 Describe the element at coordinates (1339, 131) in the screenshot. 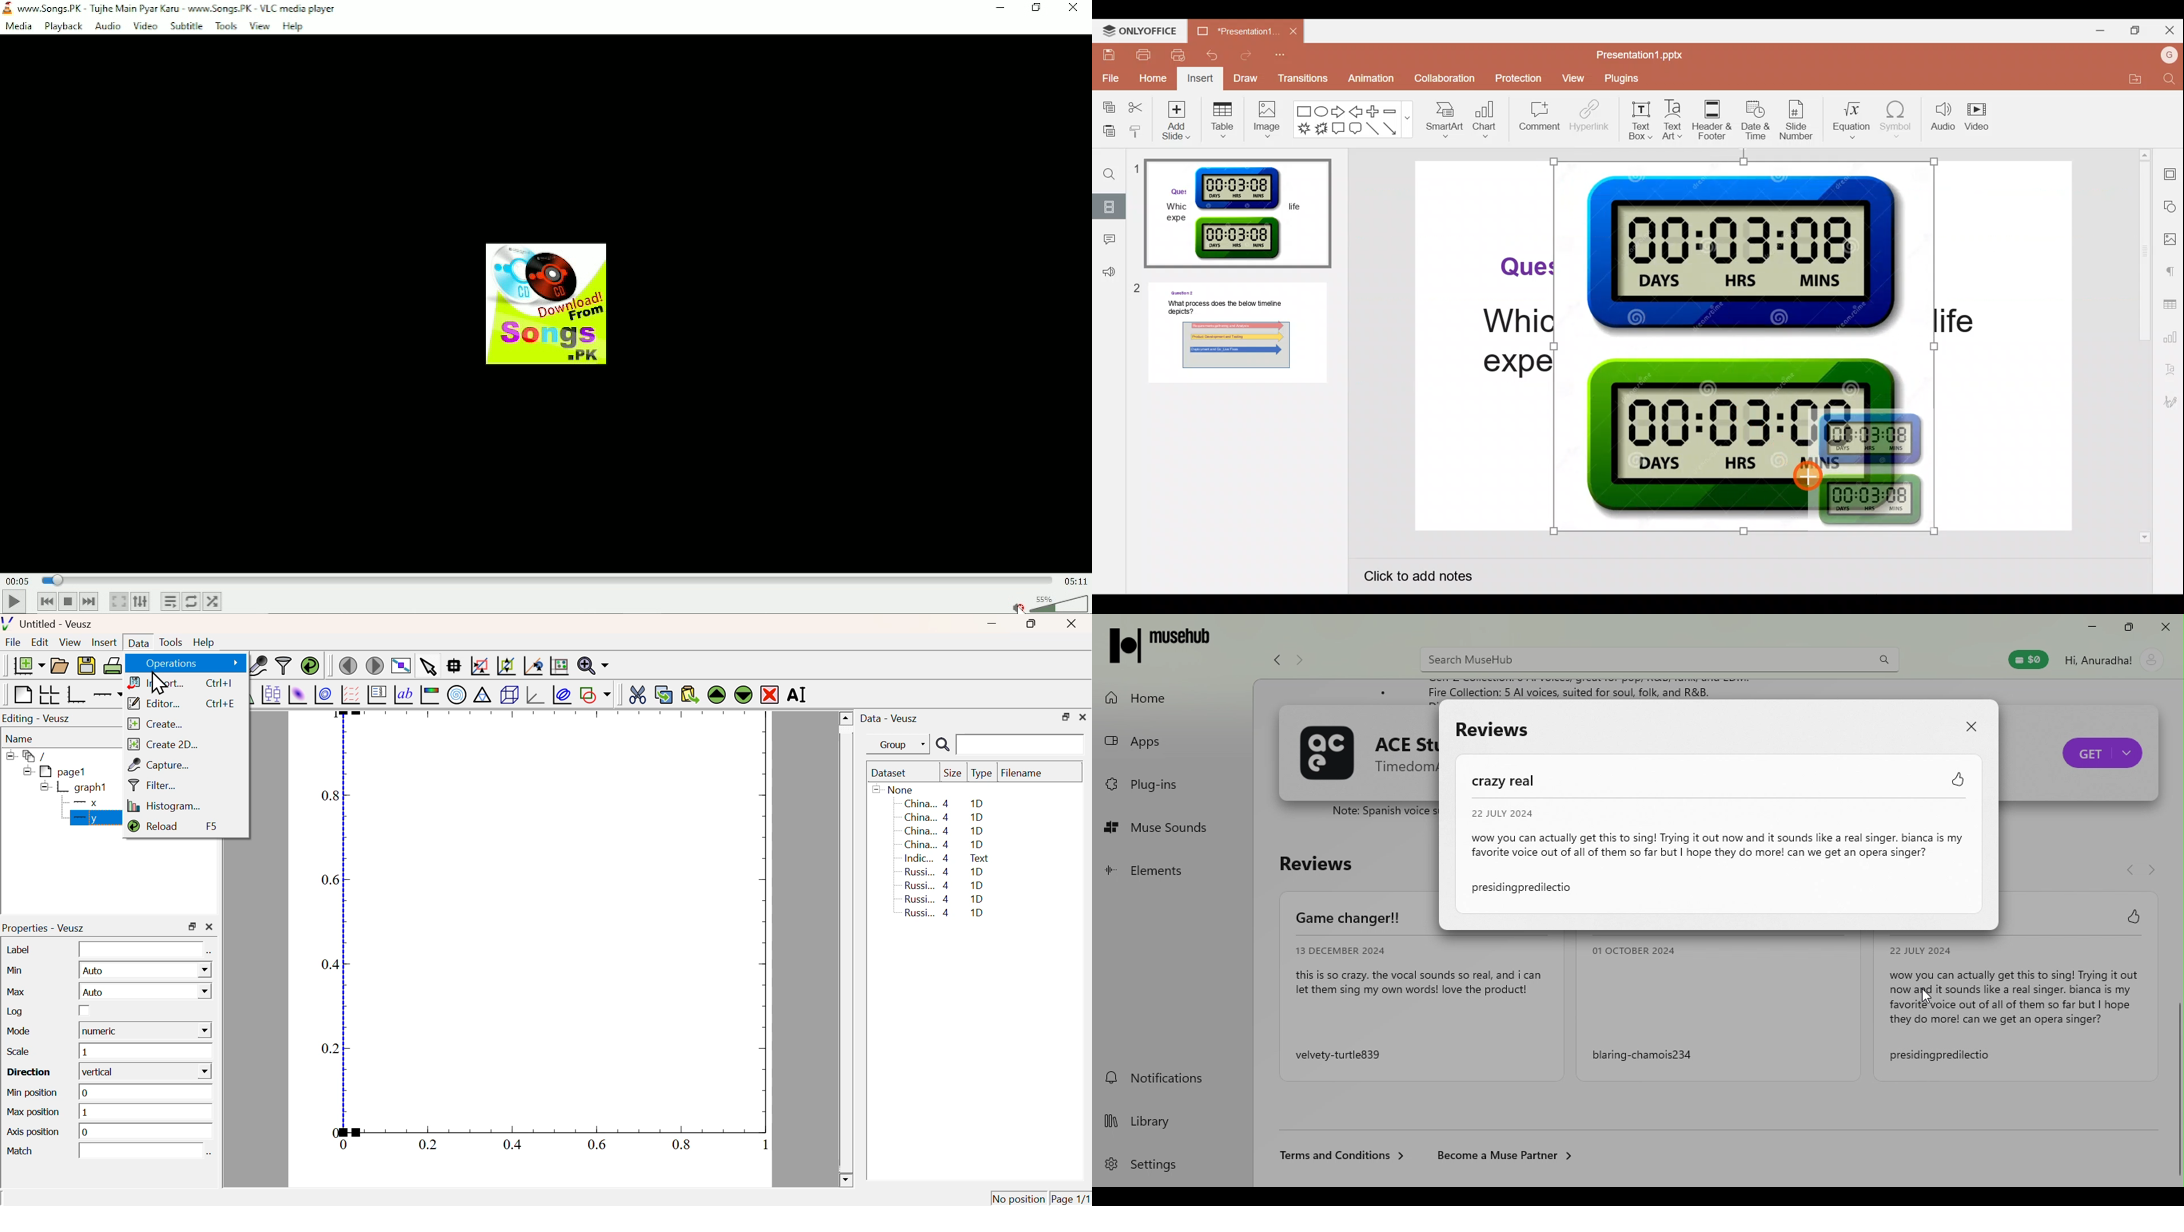

I see `Rectangular callout` at that location.